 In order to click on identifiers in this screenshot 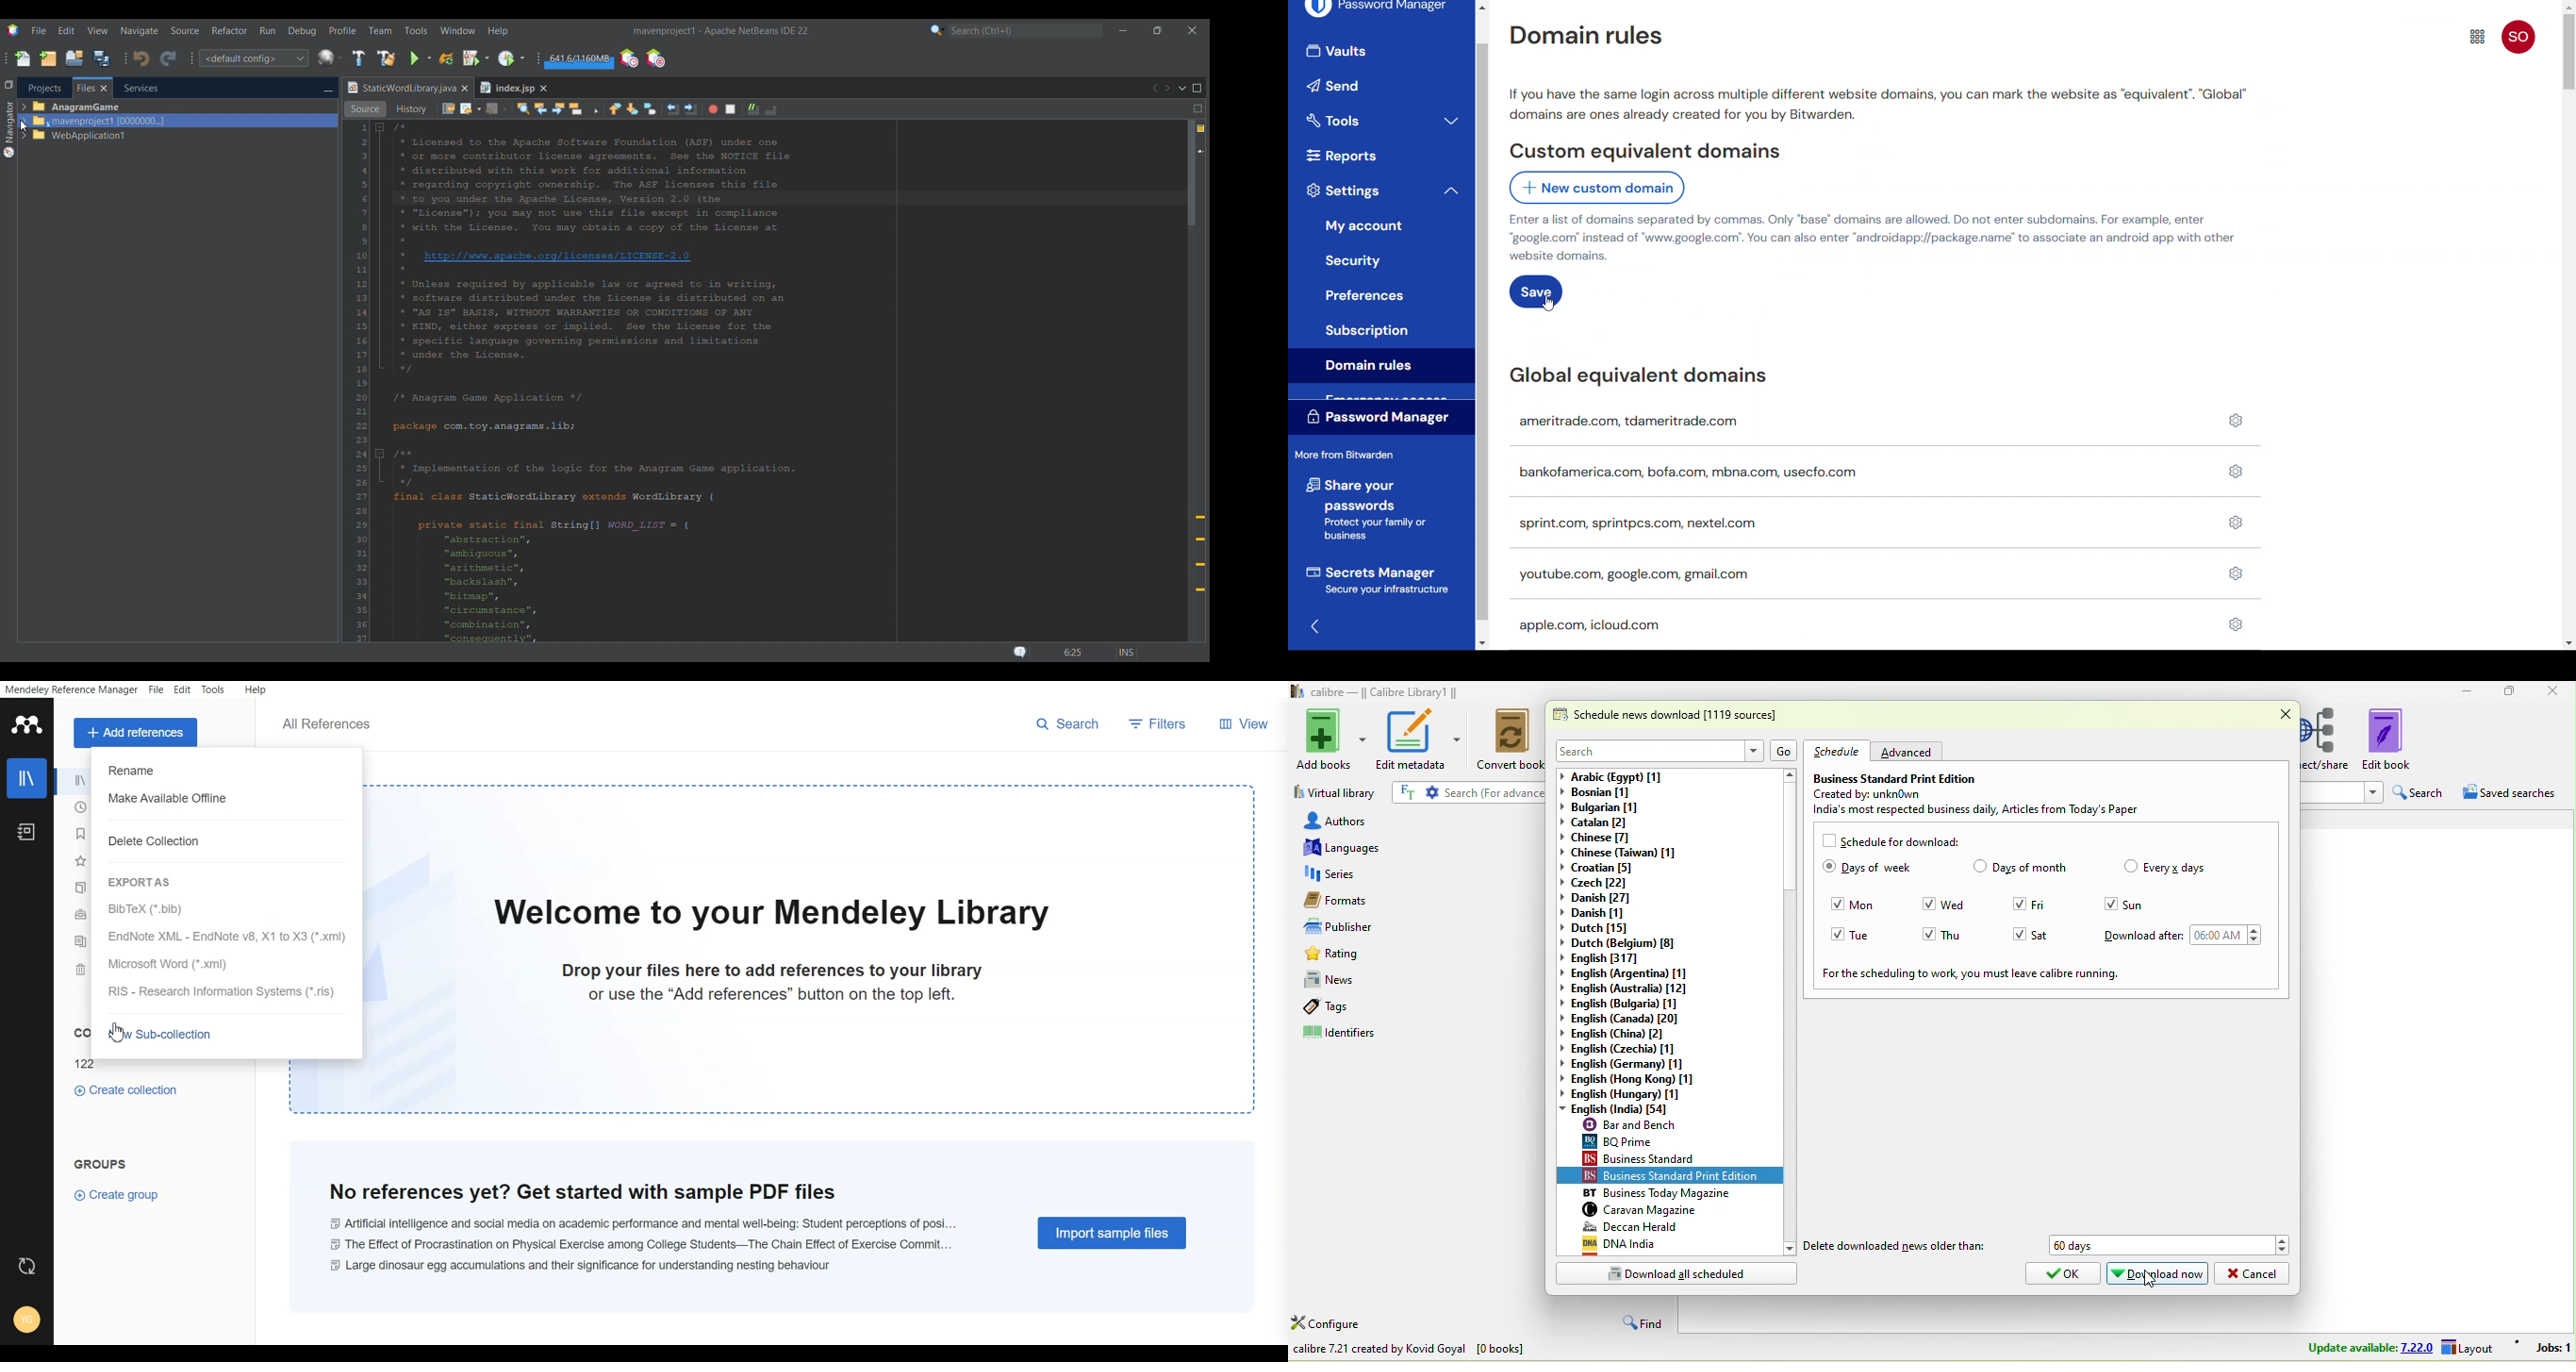, I will do `click(1418, 1036)`.